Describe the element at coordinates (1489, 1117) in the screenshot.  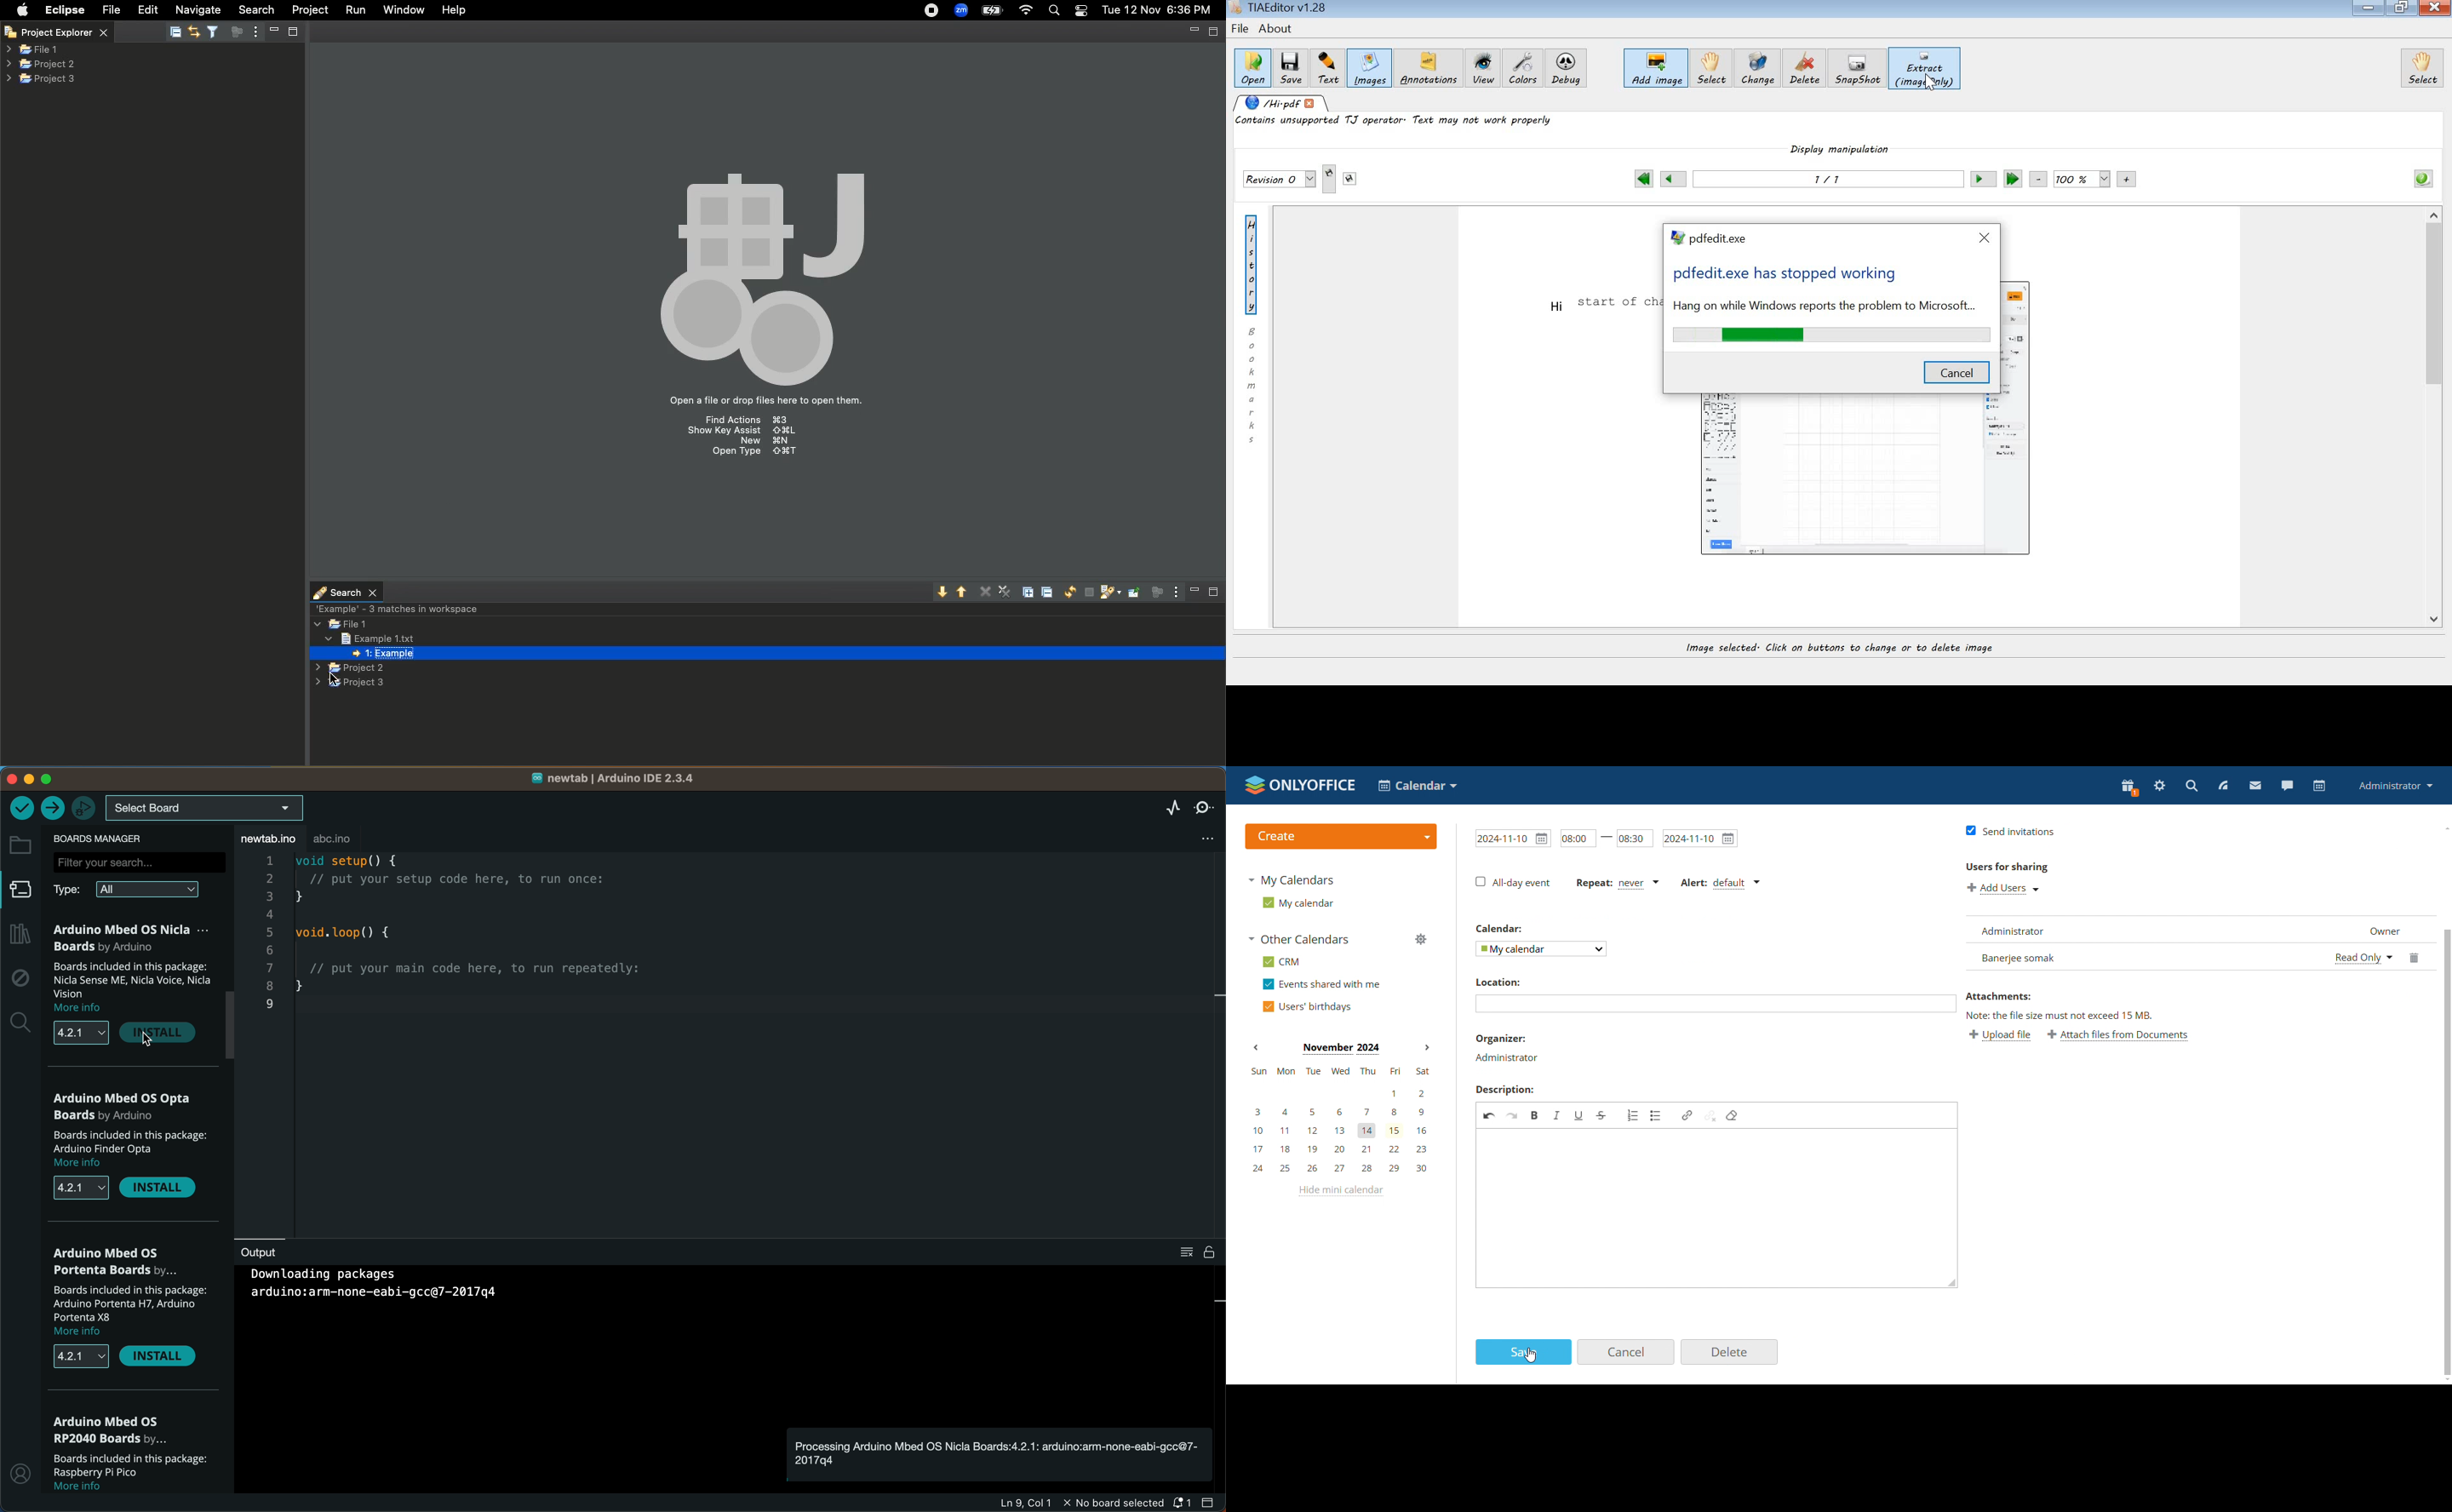
I see `undo` at that location.